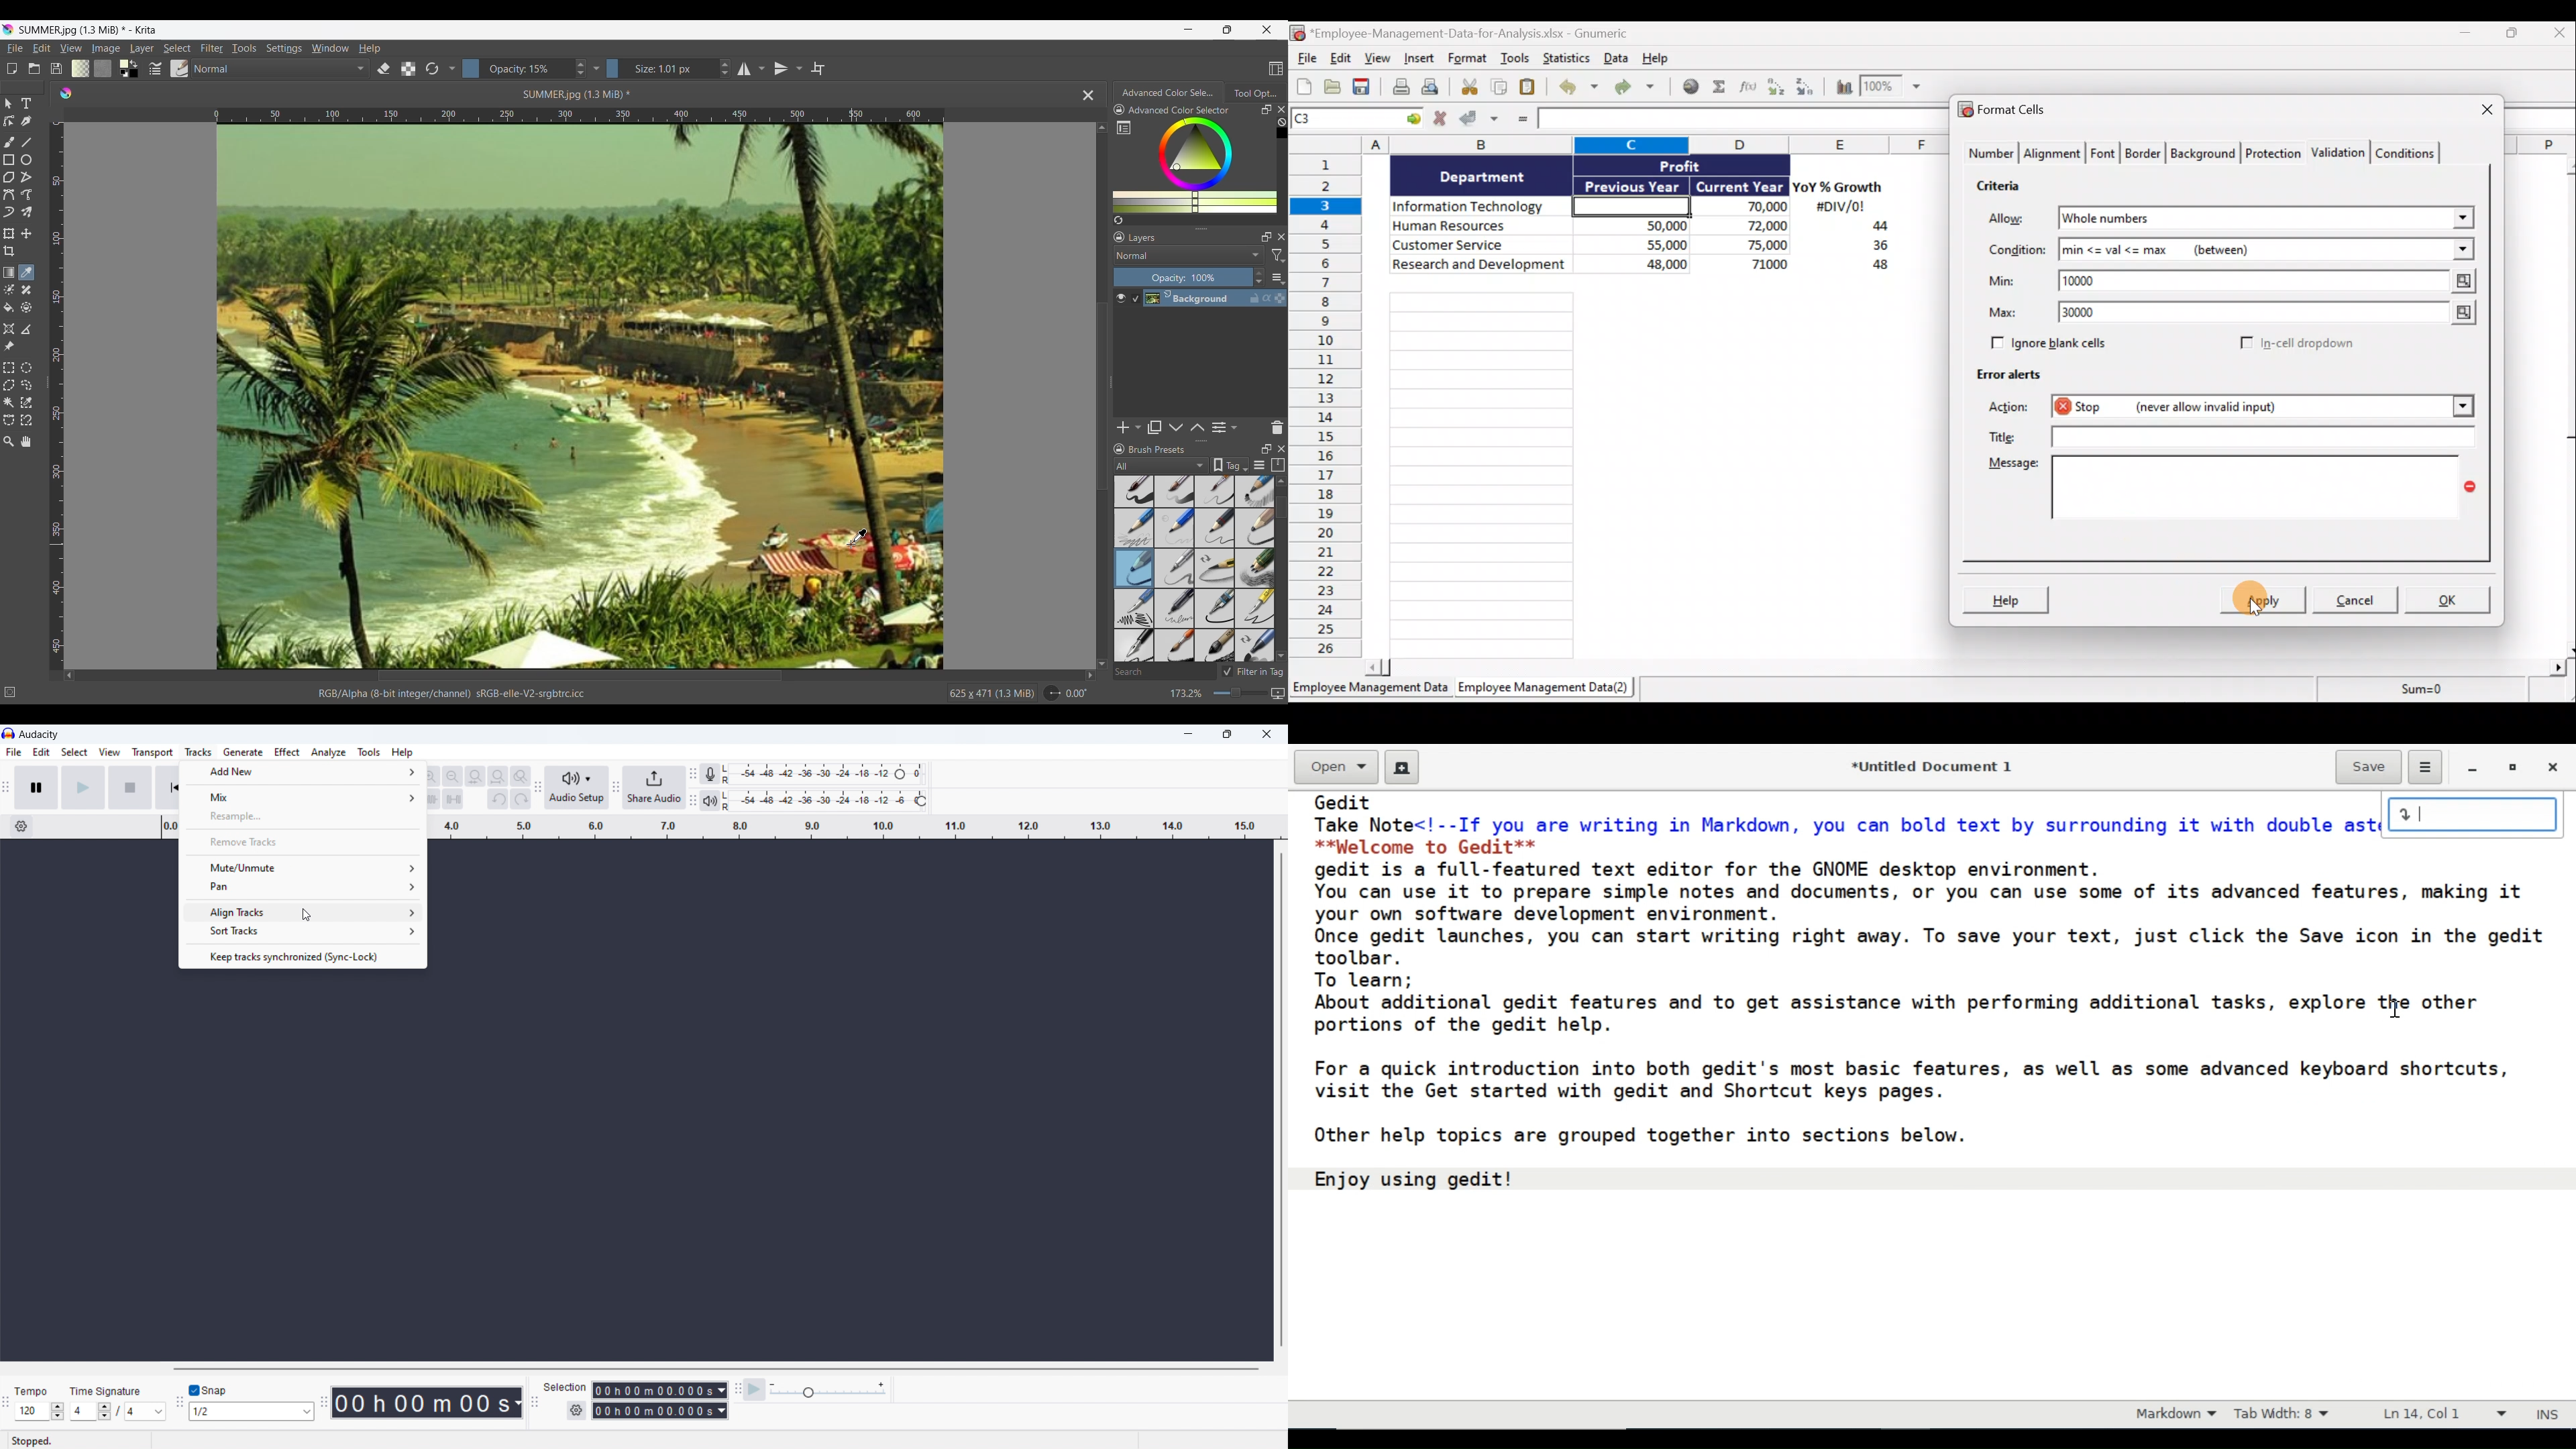 The height and width of the screenshot is (1456, 2576). I want to click on Print current file, so click(1399, 88).